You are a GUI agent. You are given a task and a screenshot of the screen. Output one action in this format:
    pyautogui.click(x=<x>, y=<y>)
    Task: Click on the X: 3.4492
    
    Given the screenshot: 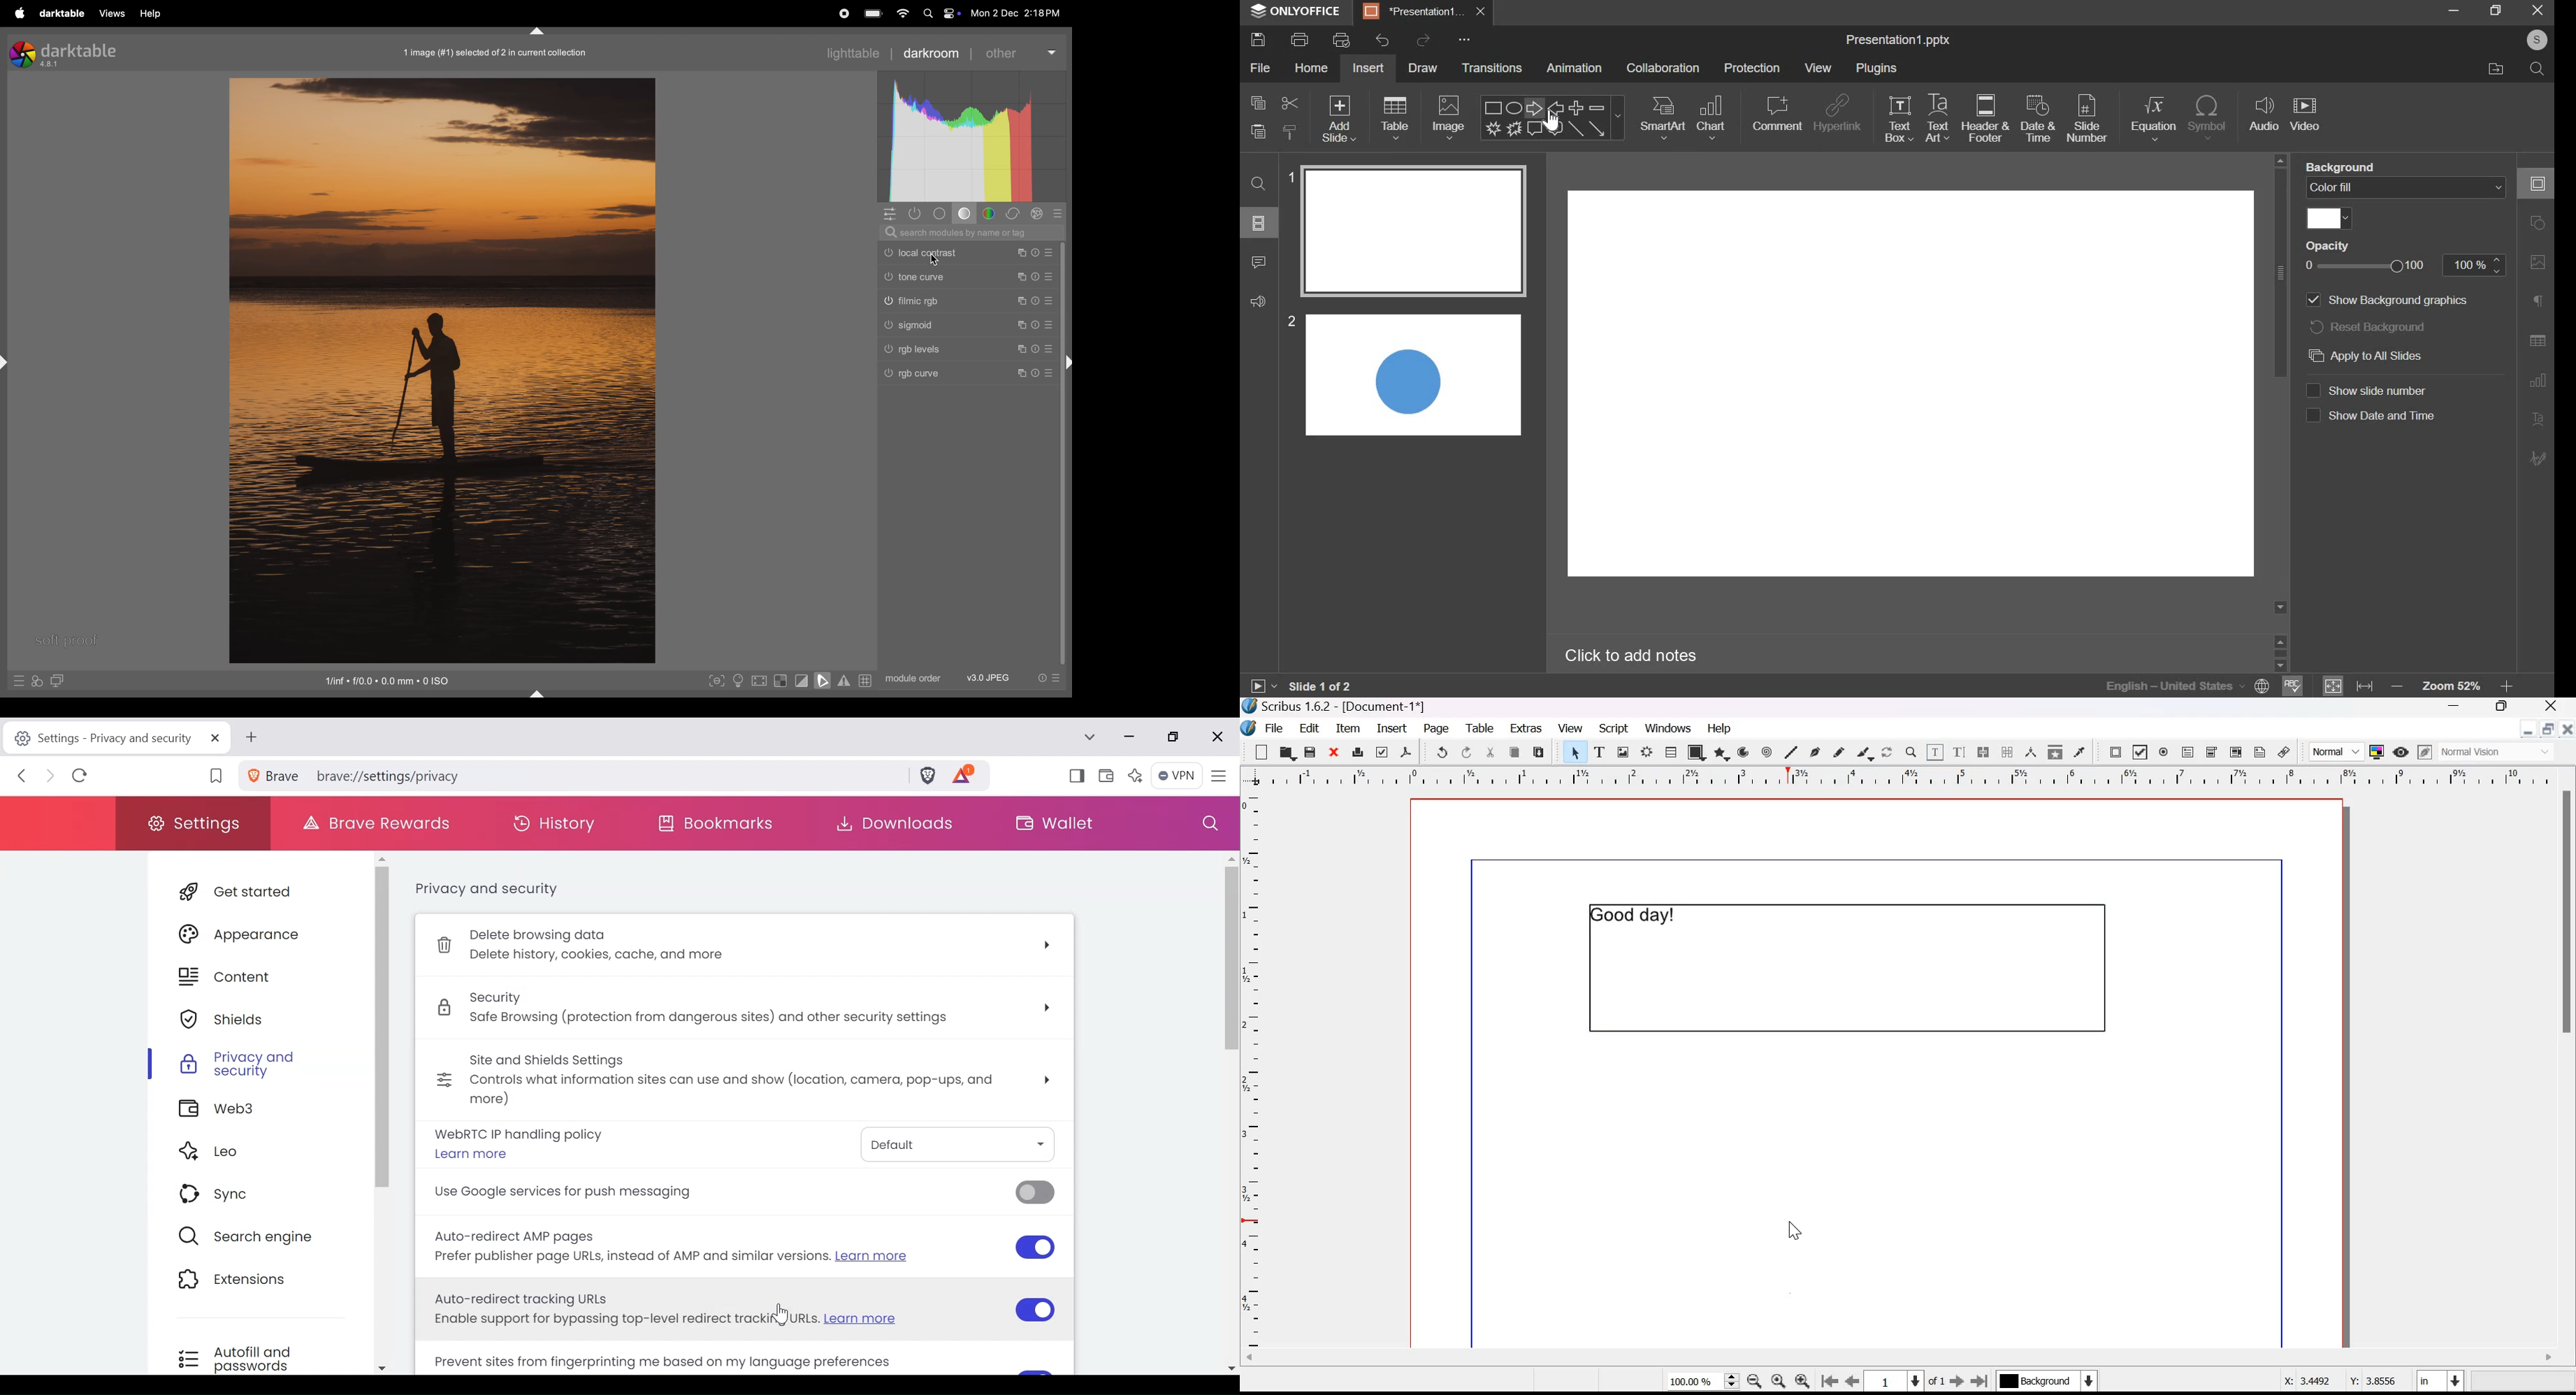 What is the action you would take?
    pyautogui.click(x=2302, y=1381)
    